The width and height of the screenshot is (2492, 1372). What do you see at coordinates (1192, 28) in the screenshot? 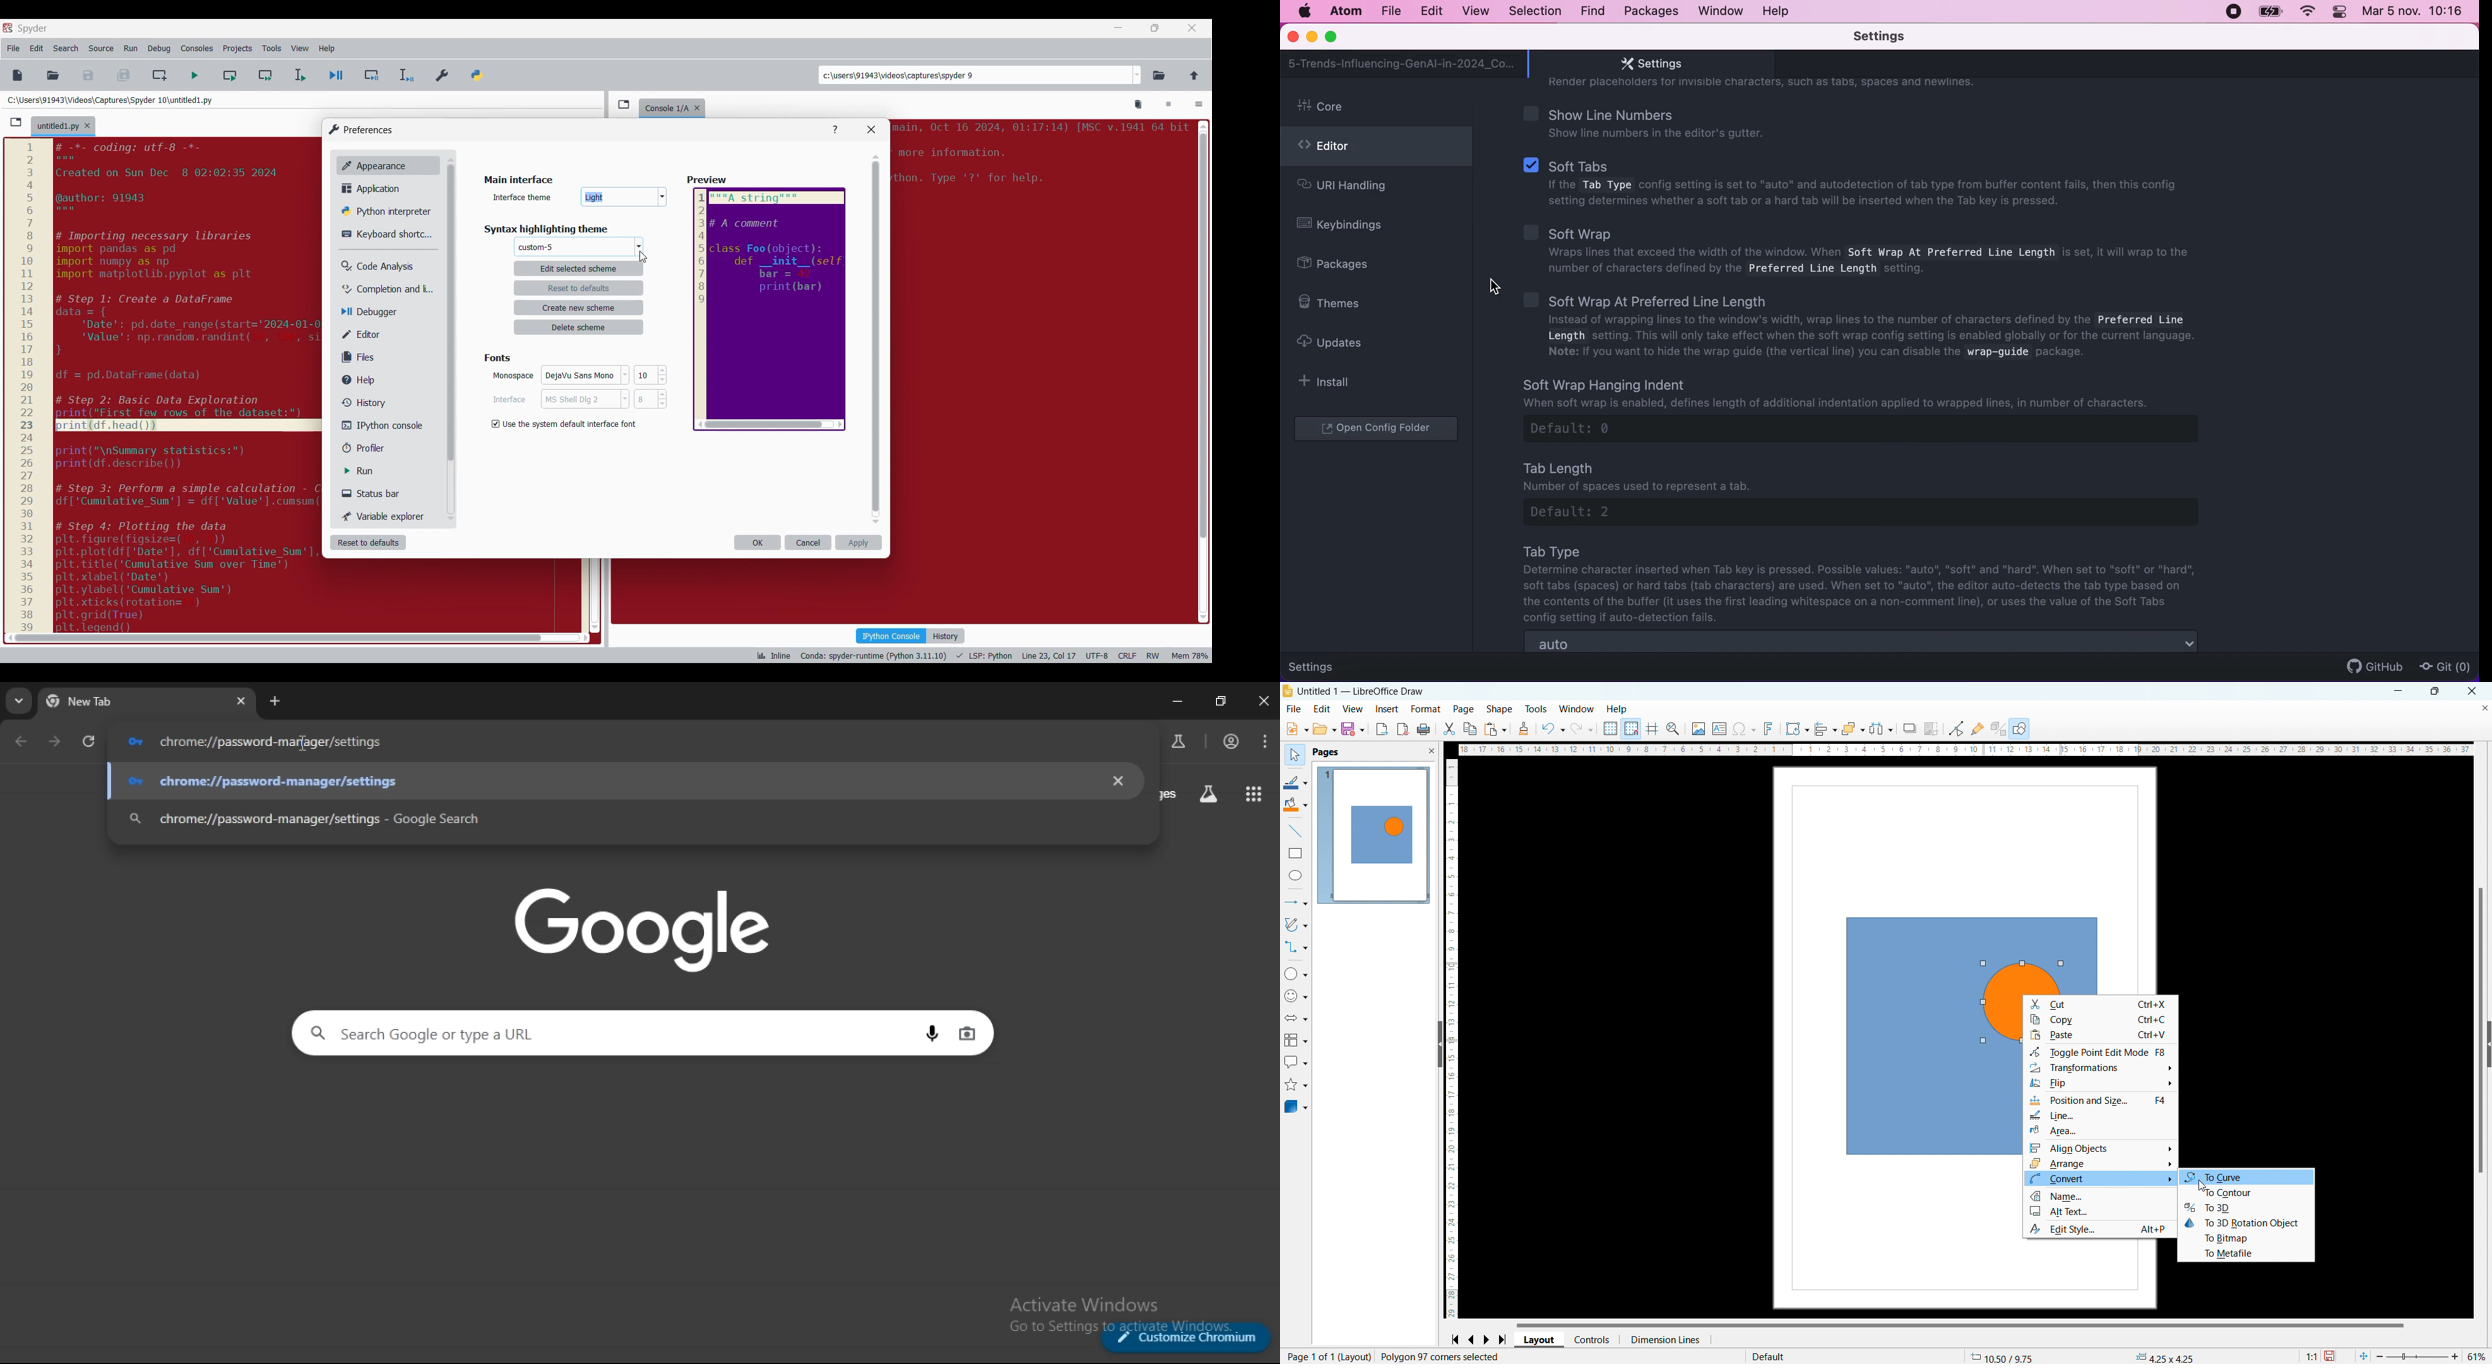
I see `Close tab` at bounding box center [1192, 28].